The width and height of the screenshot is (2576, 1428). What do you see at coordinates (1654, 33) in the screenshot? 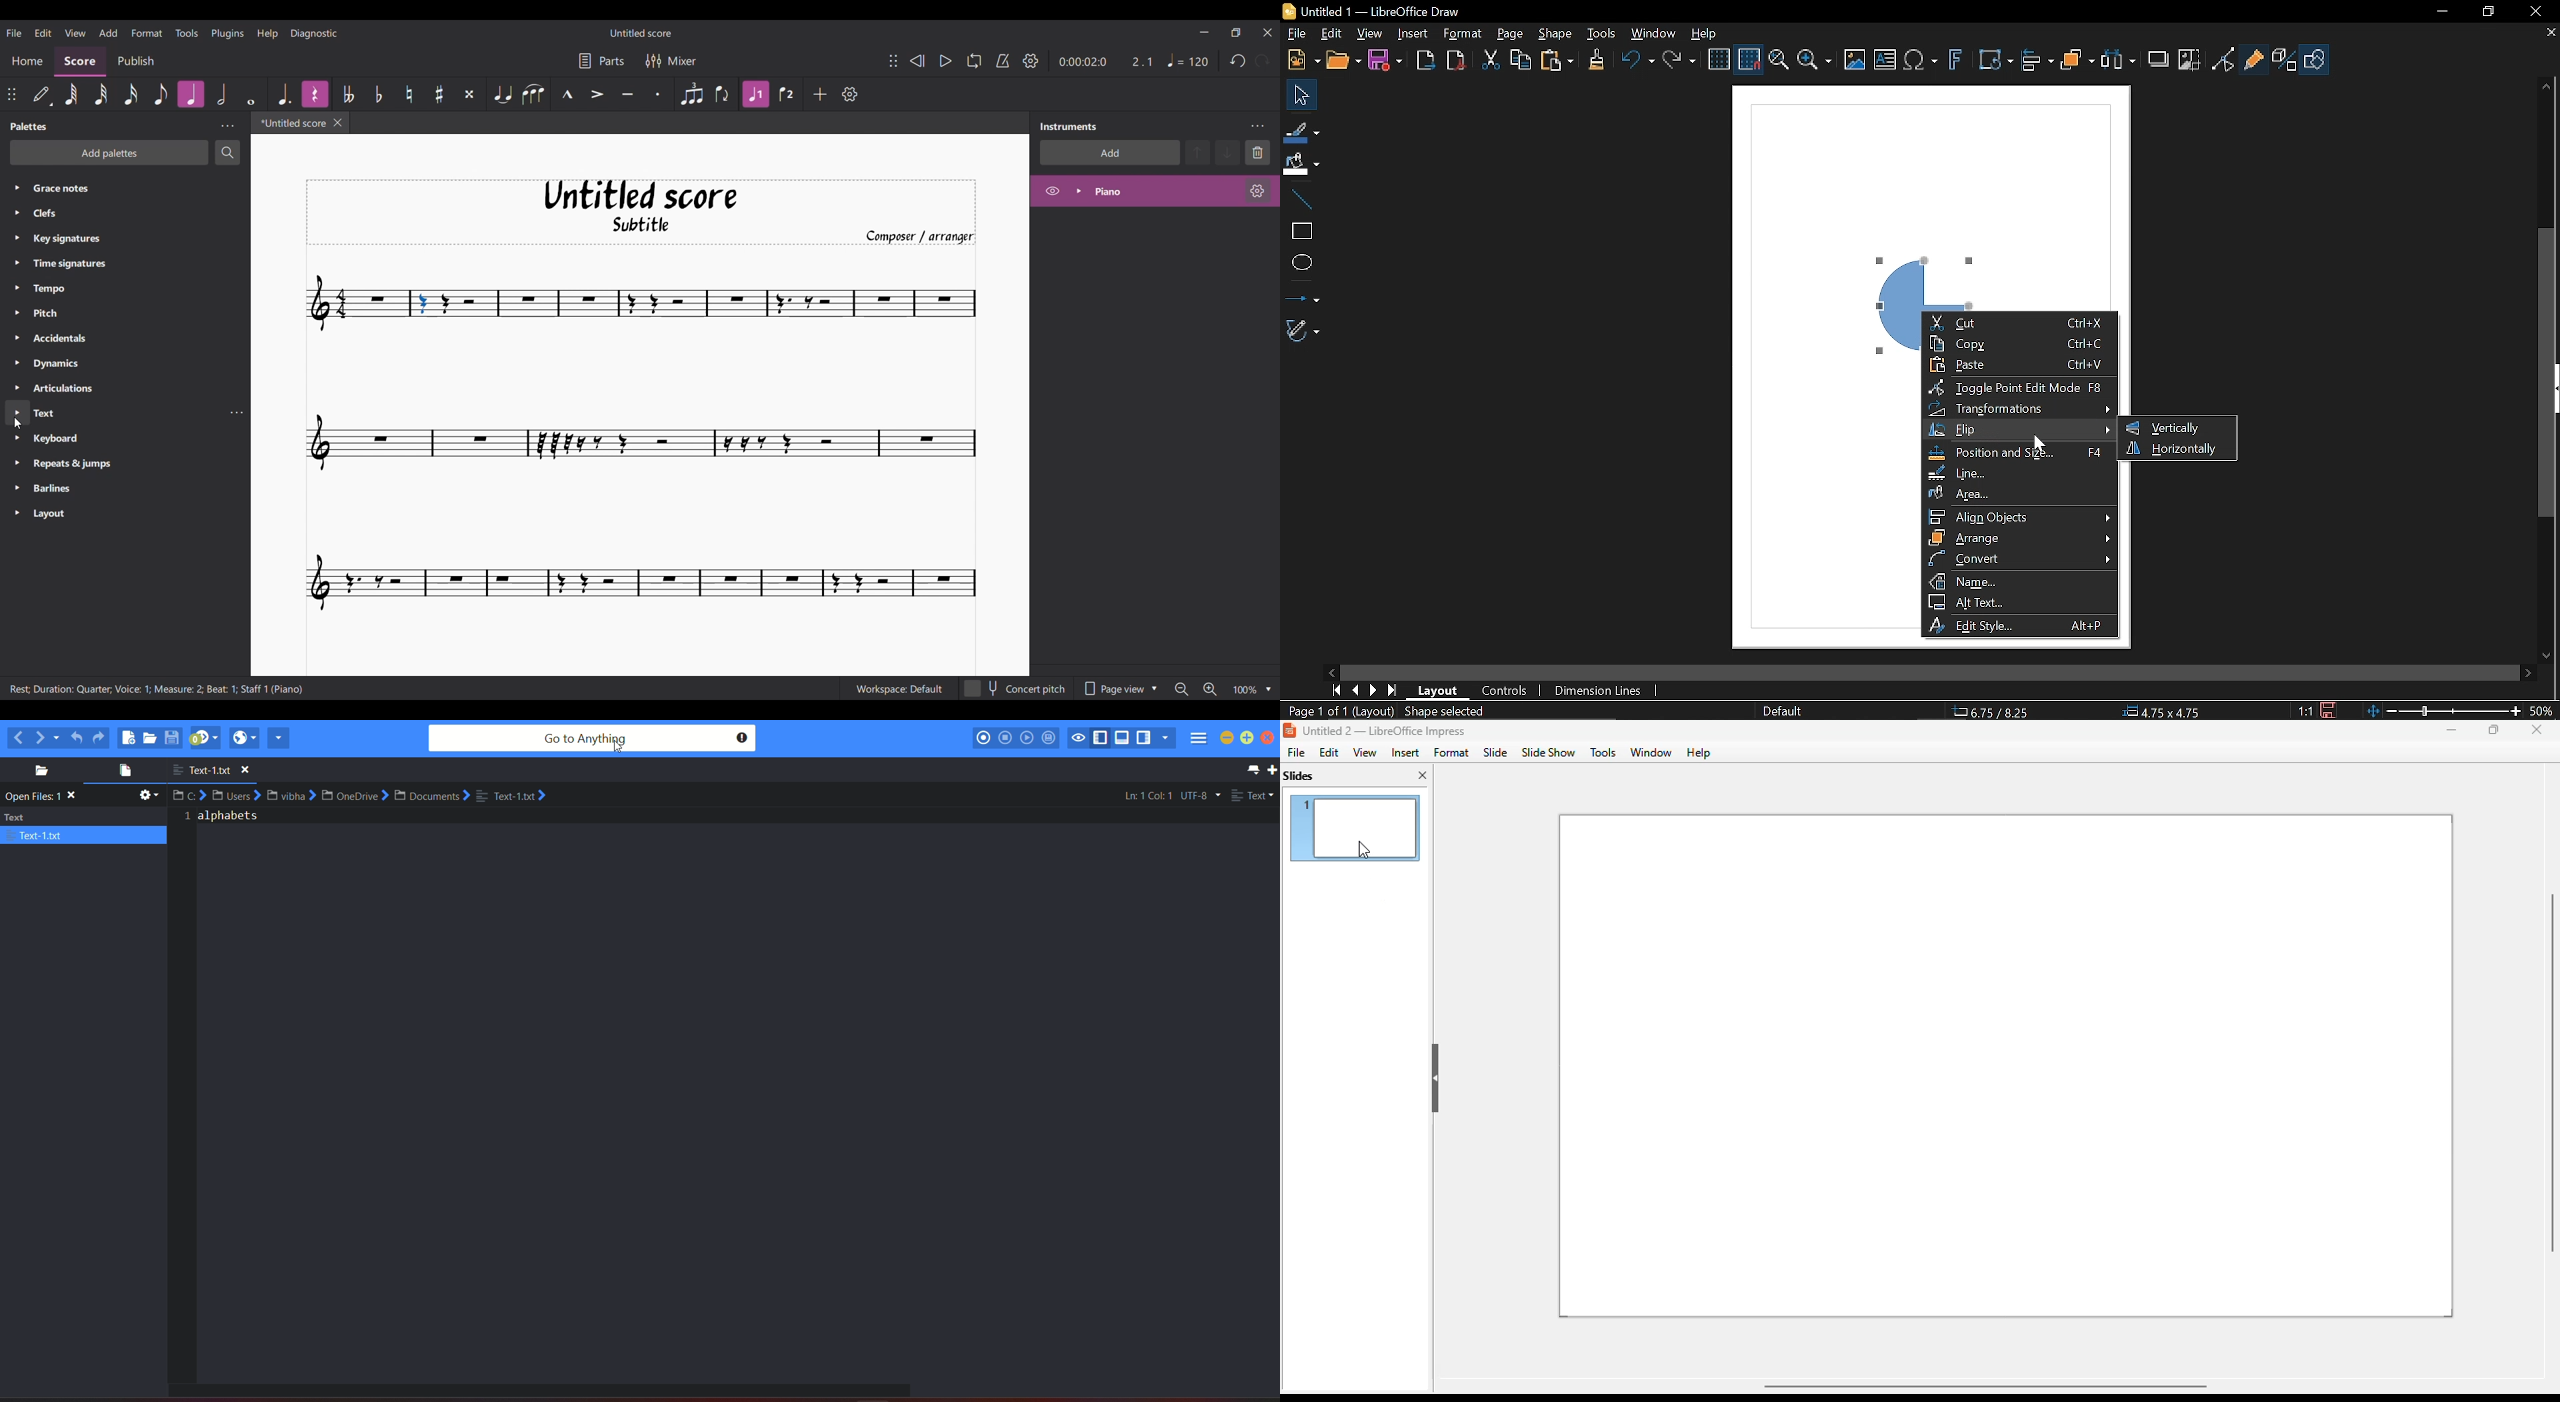
I see `Window` at bounding box center [1654, 33].